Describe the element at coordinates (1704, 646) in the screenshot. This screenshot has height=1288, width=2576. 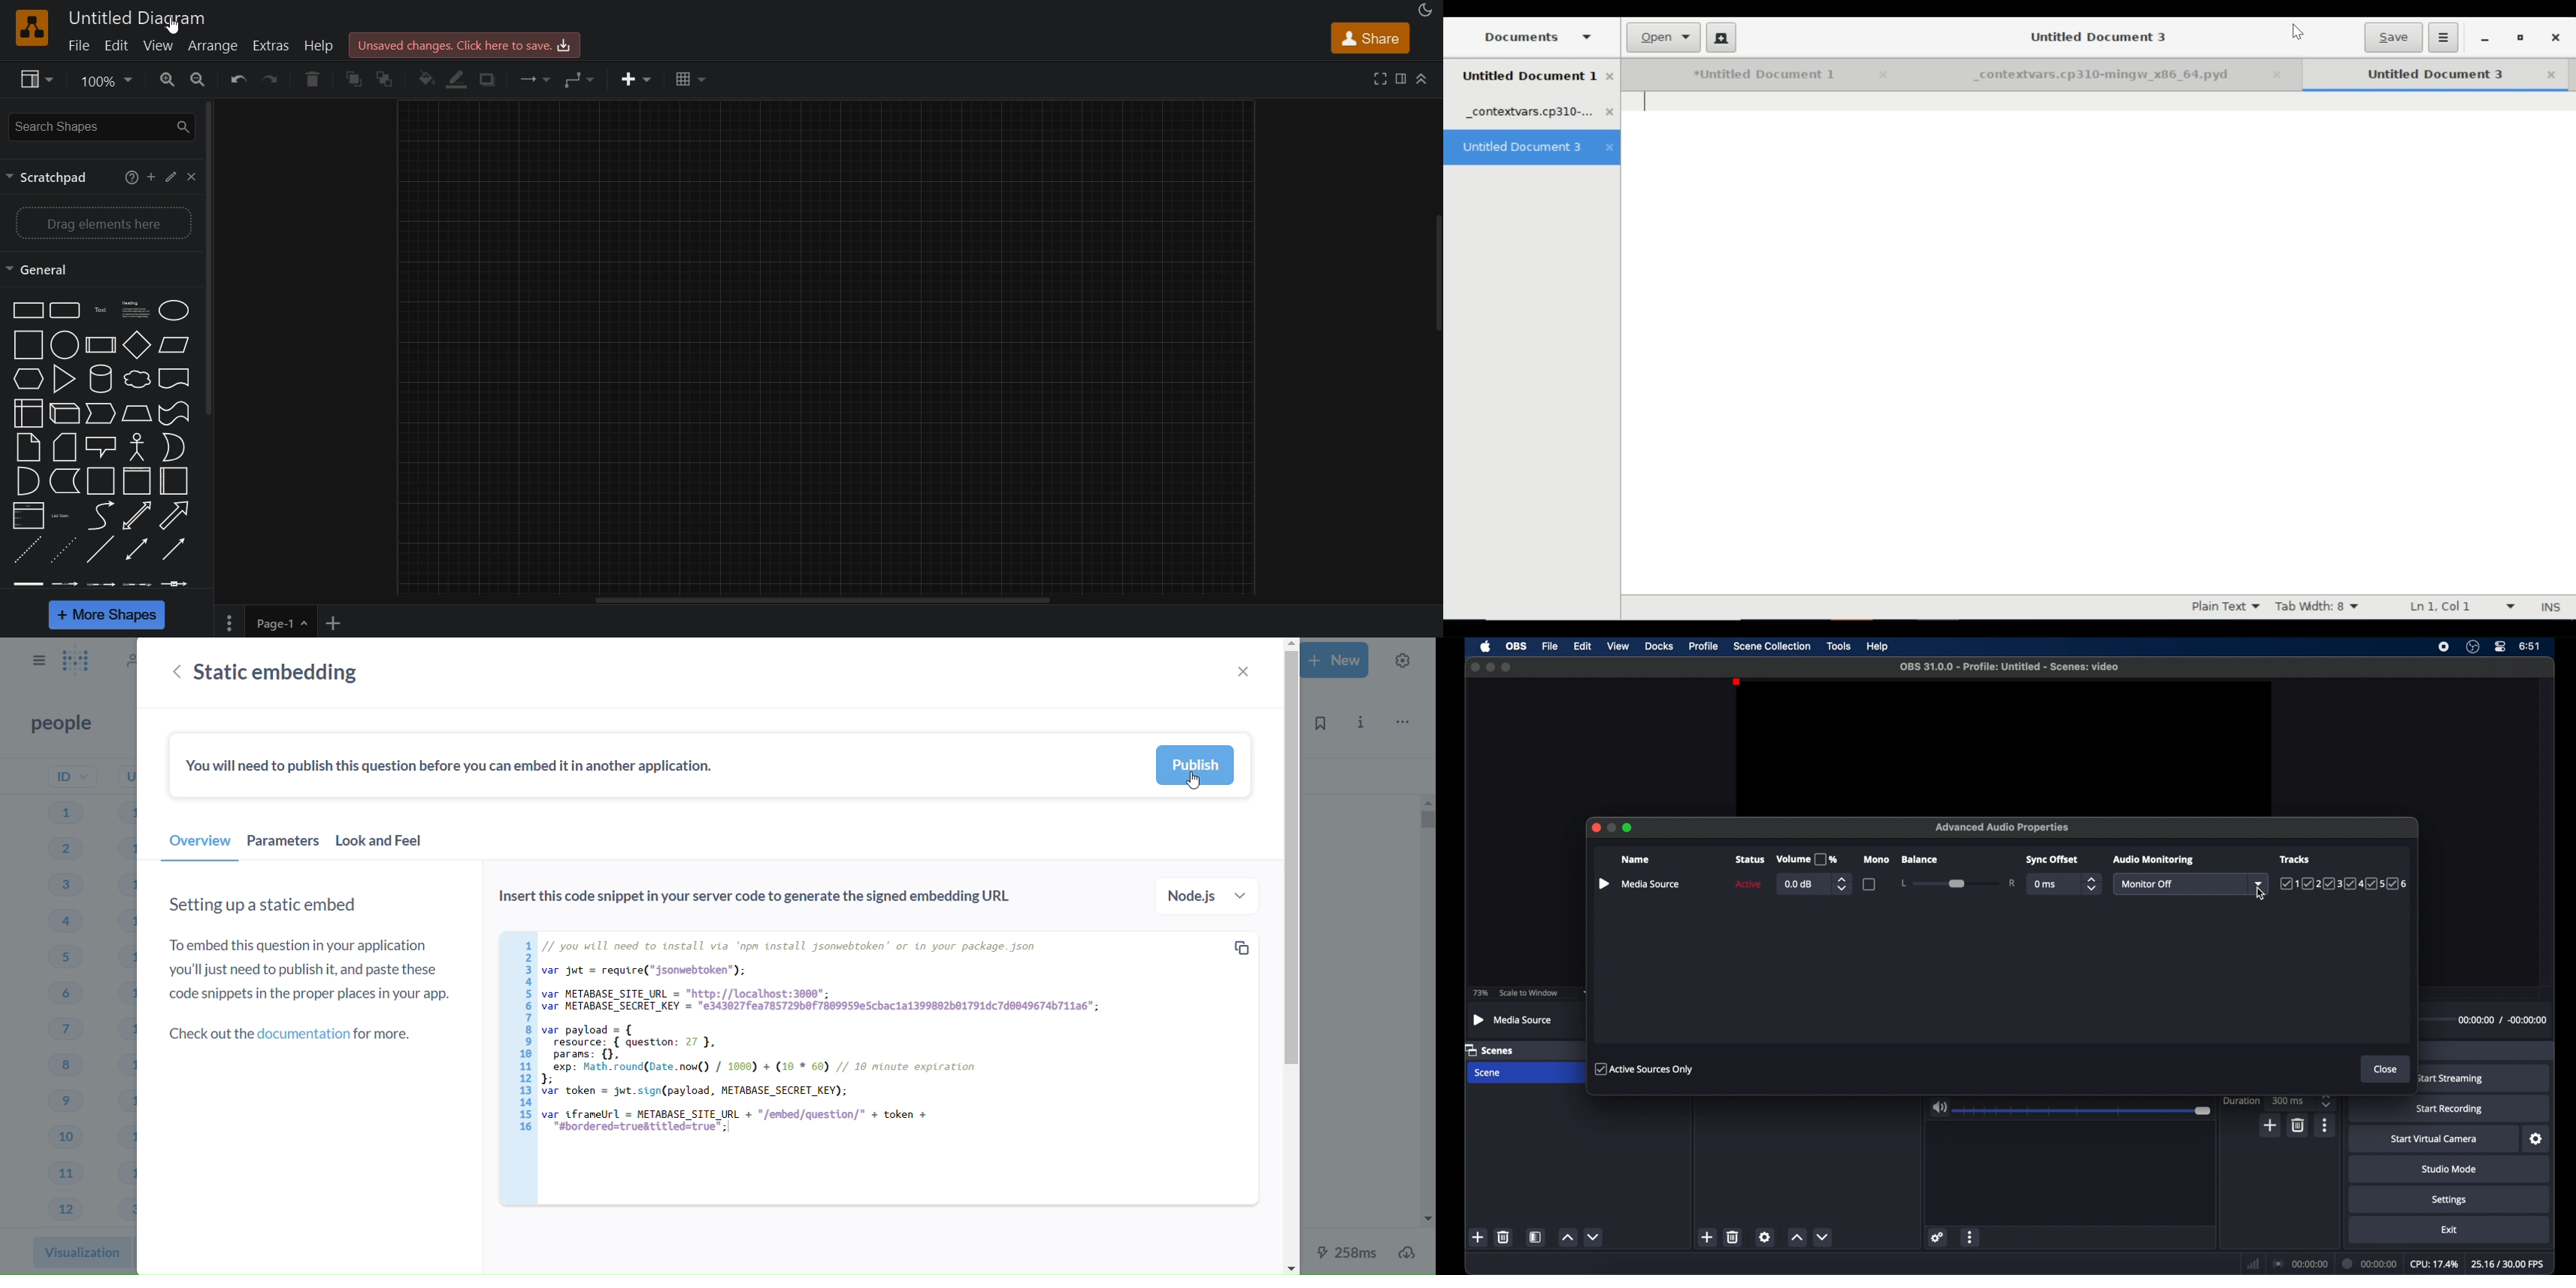
I see `profile` at that location.